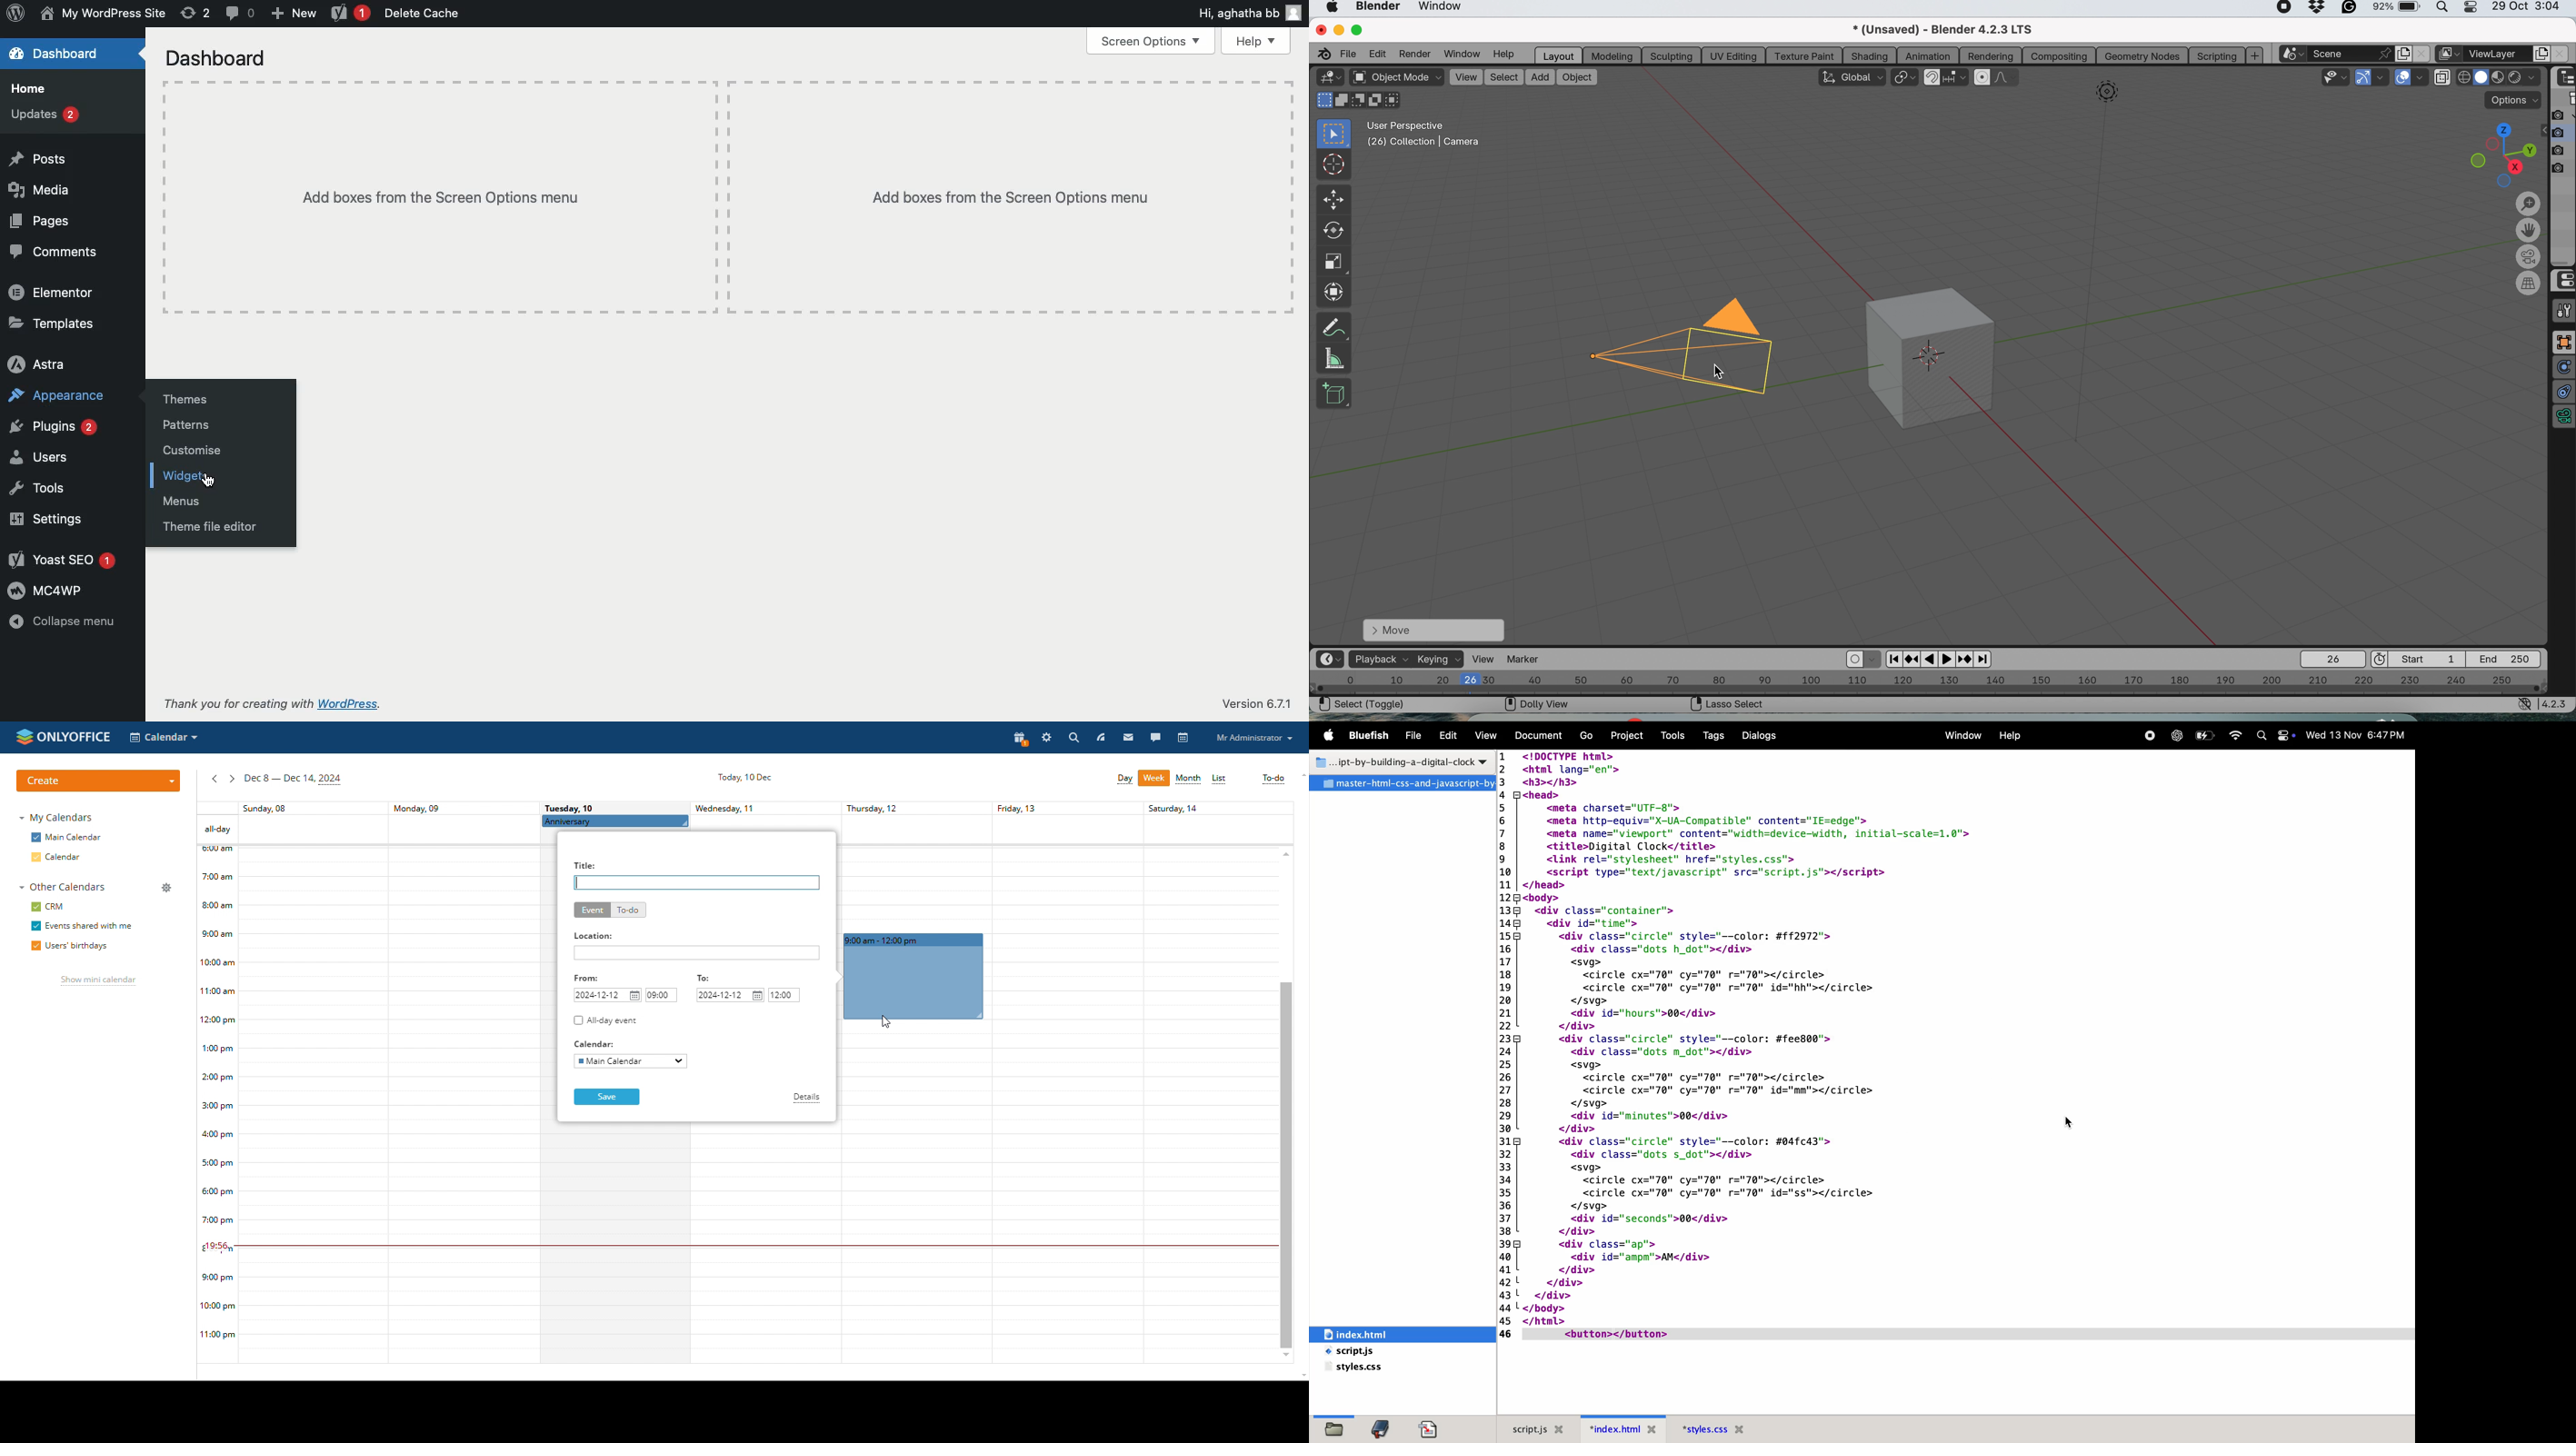 The height and width of the screenshot is (1456, 2576). I want to click on Templates, so click(56, 323).